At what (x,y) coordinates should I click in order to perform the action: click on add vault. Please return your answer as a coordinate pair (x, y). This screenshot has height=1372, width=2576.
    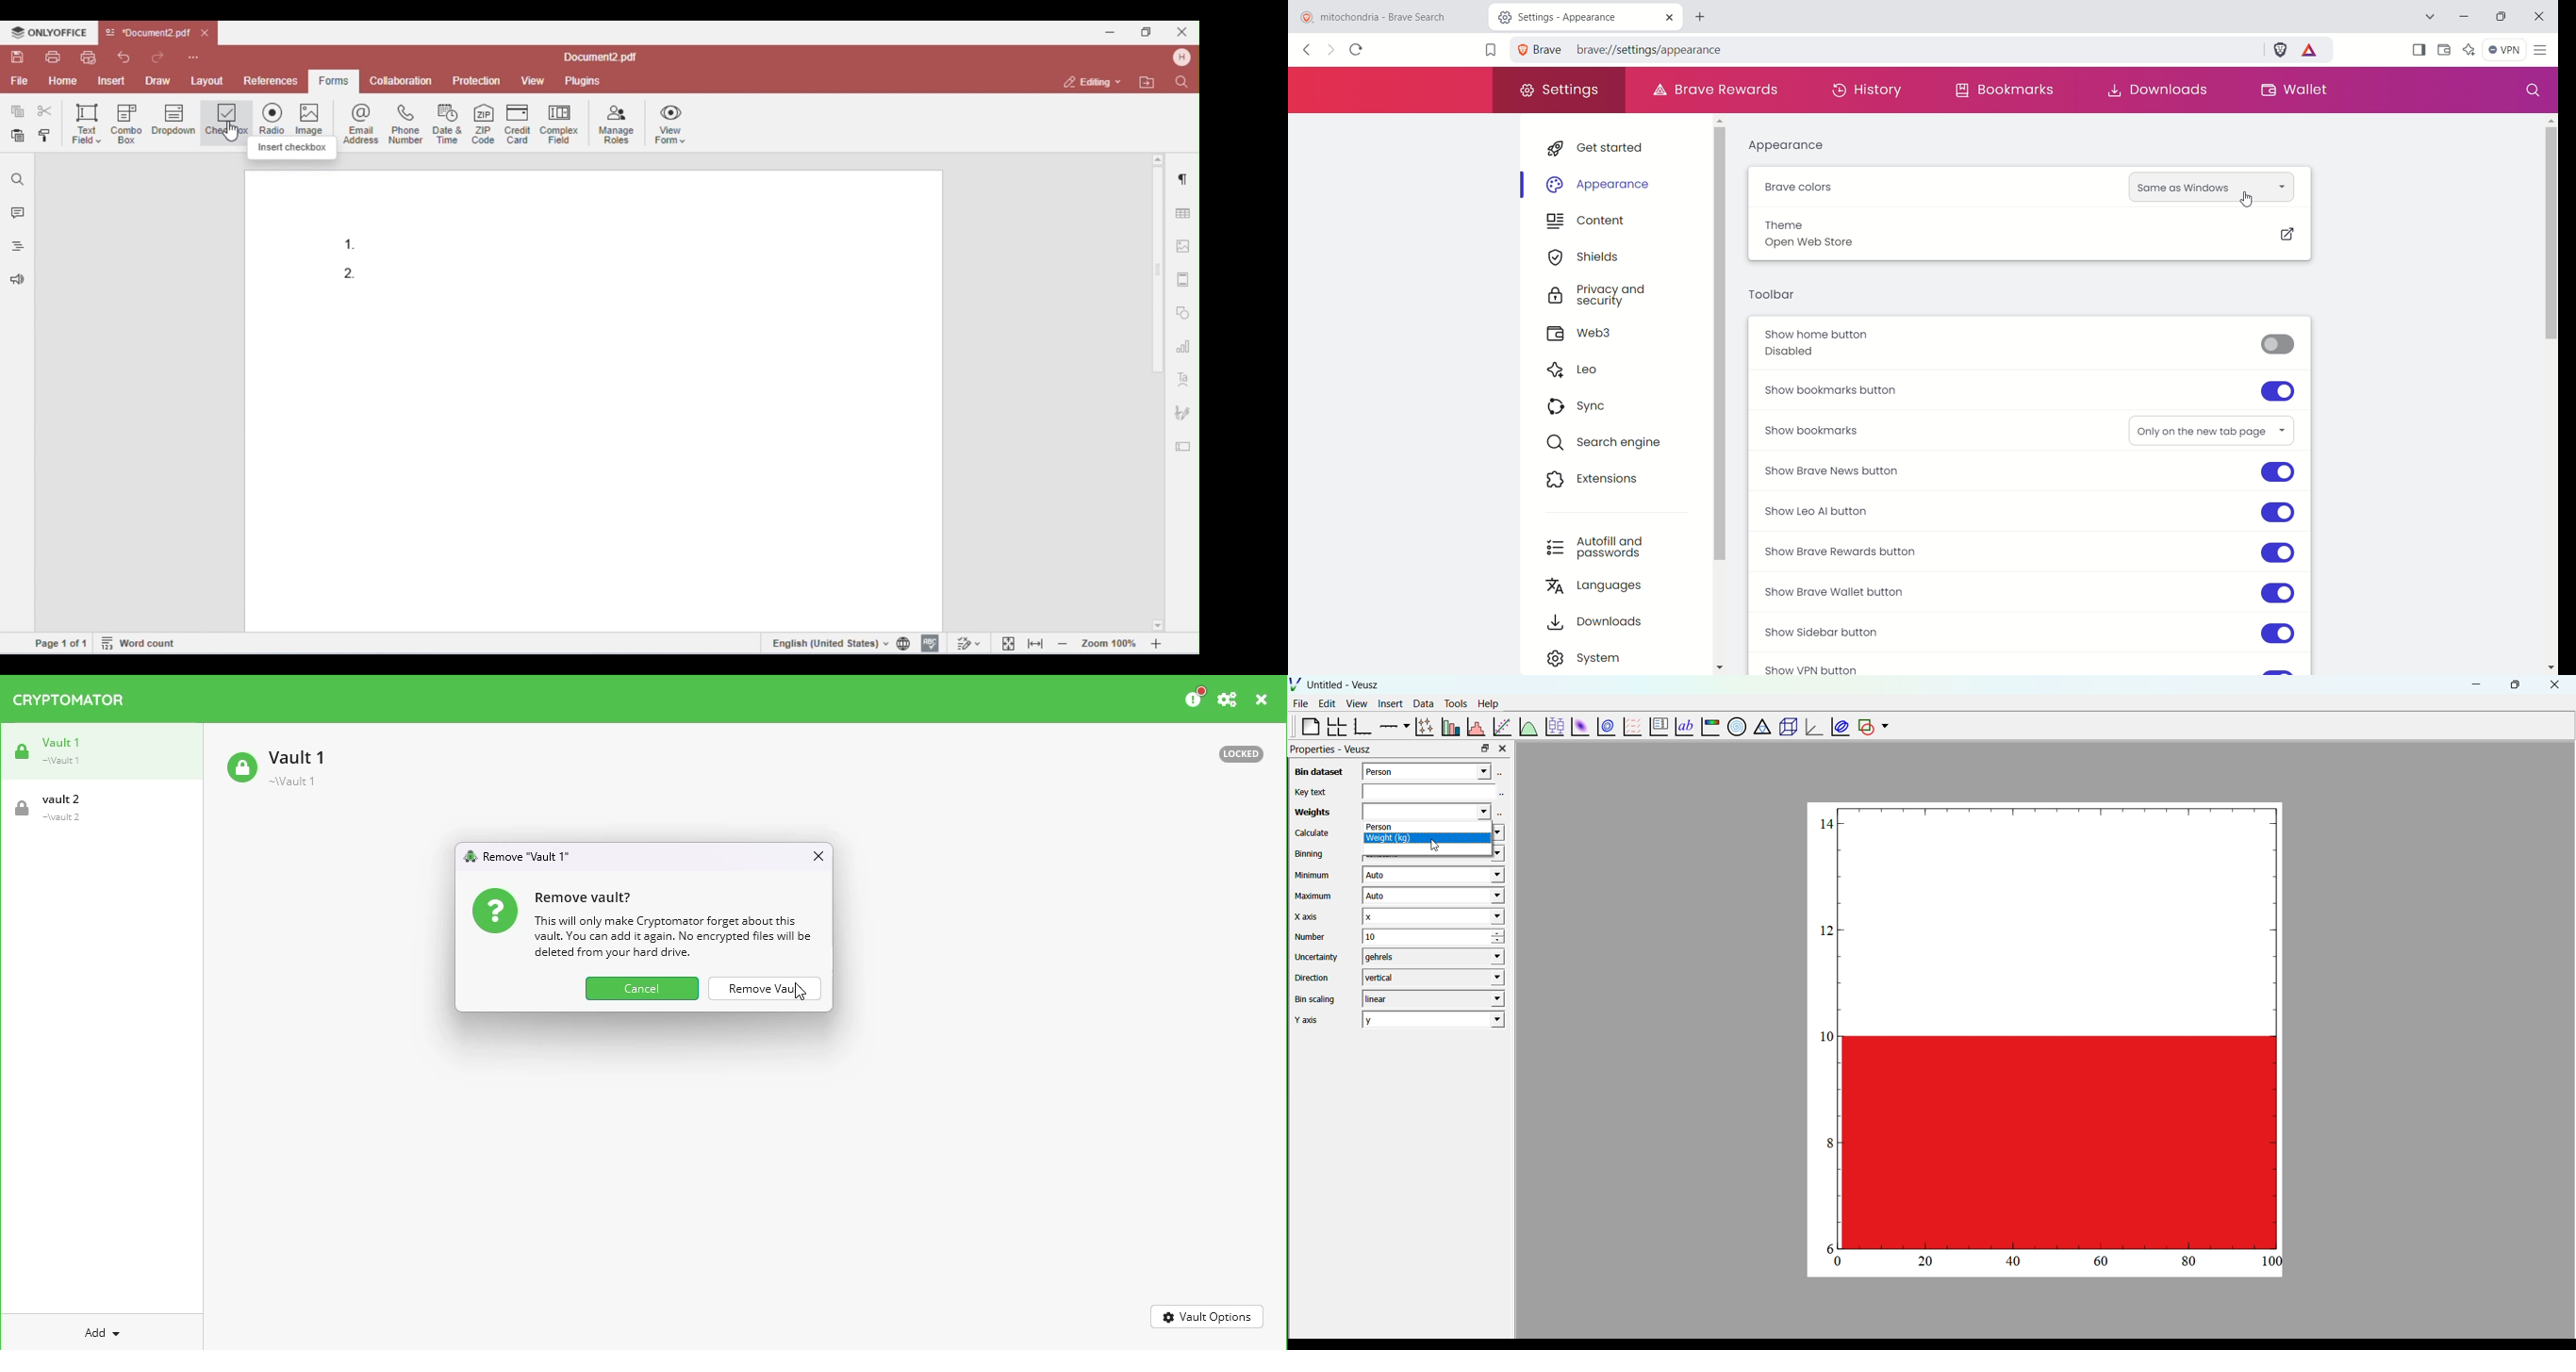
    Looking at the image, I should click on (98, 1333).